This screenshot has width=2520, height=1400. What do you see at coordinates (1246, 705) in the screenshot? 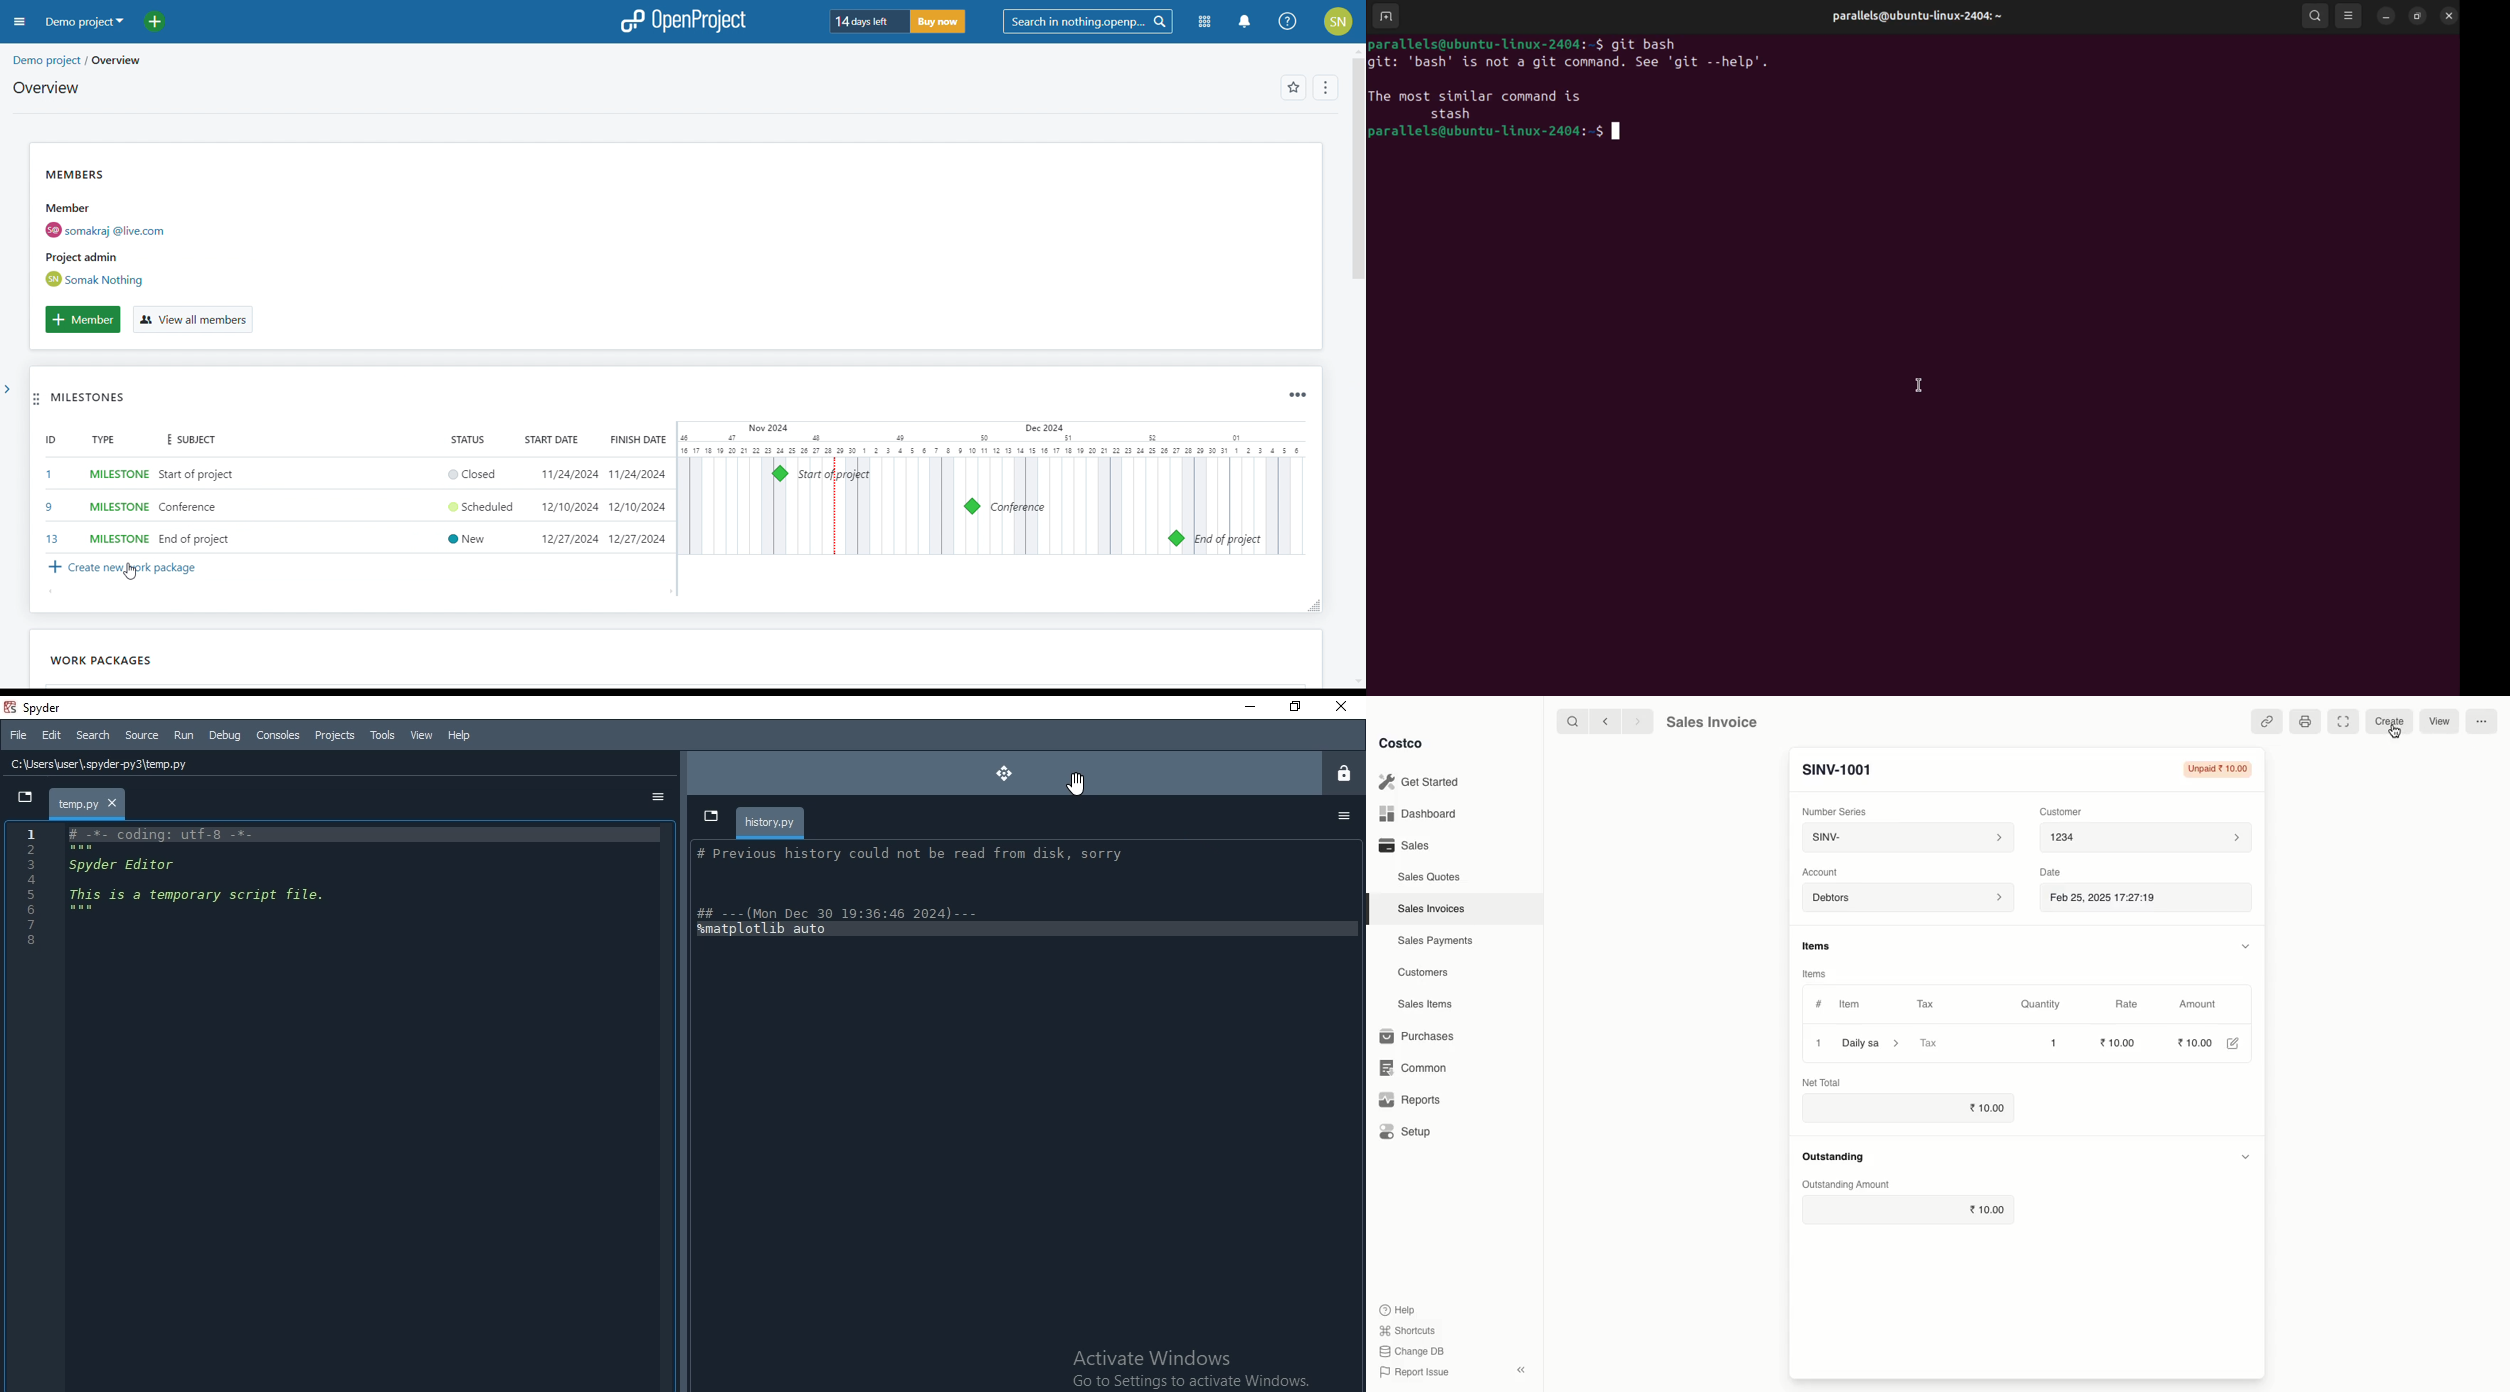
I see `Minimise` at bounding box center [1246, 705].